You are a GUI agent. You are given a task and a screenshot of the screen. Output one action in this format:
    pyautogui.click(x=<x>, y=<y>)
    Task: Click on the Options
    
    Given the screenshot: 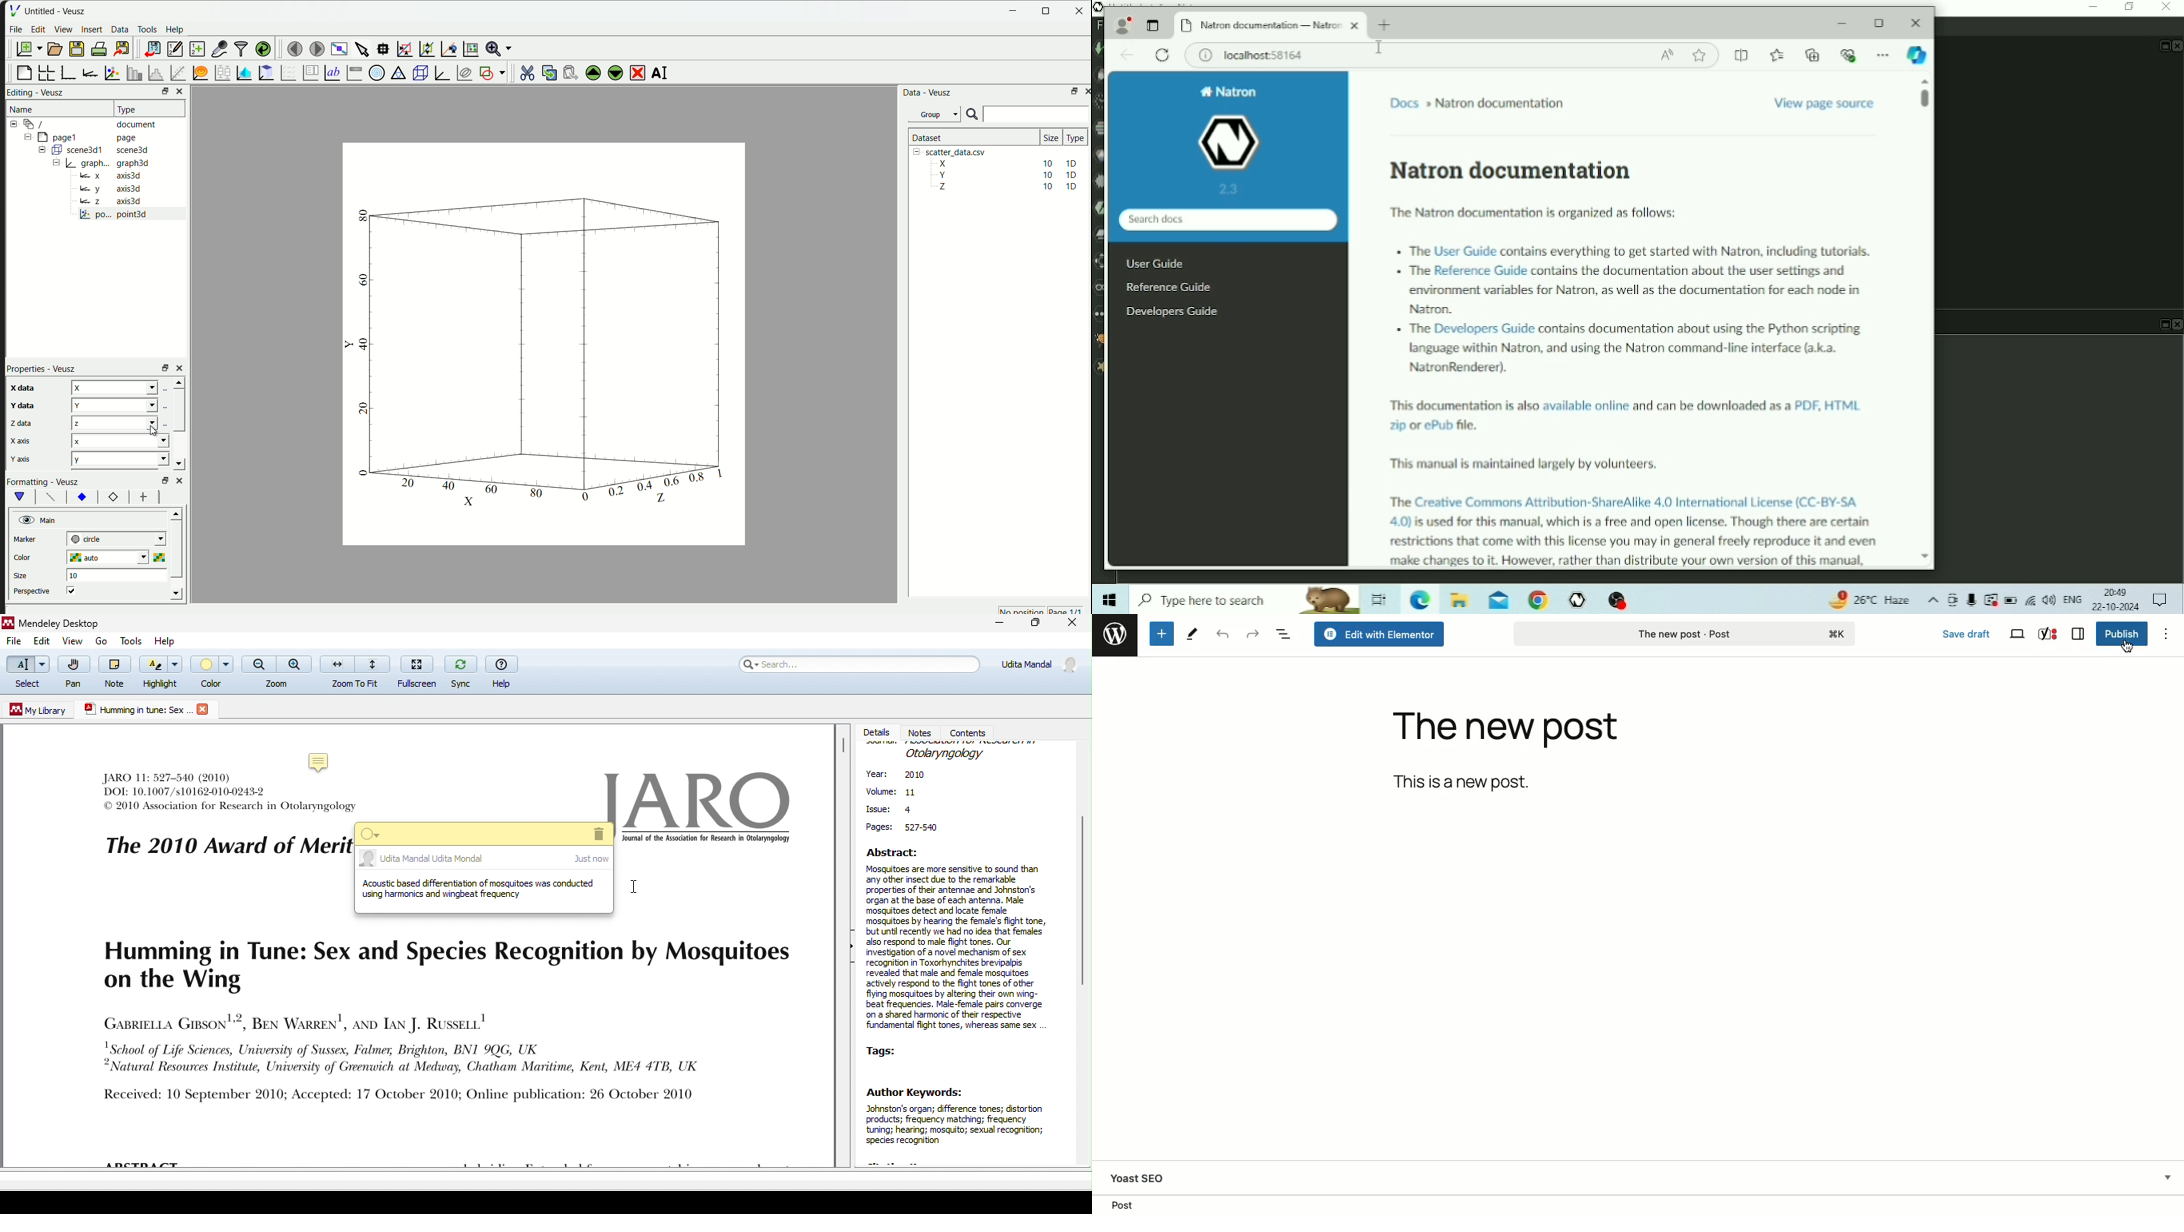 What is the action you would take?
    pyautogui.click(x=2167, y=632)
    